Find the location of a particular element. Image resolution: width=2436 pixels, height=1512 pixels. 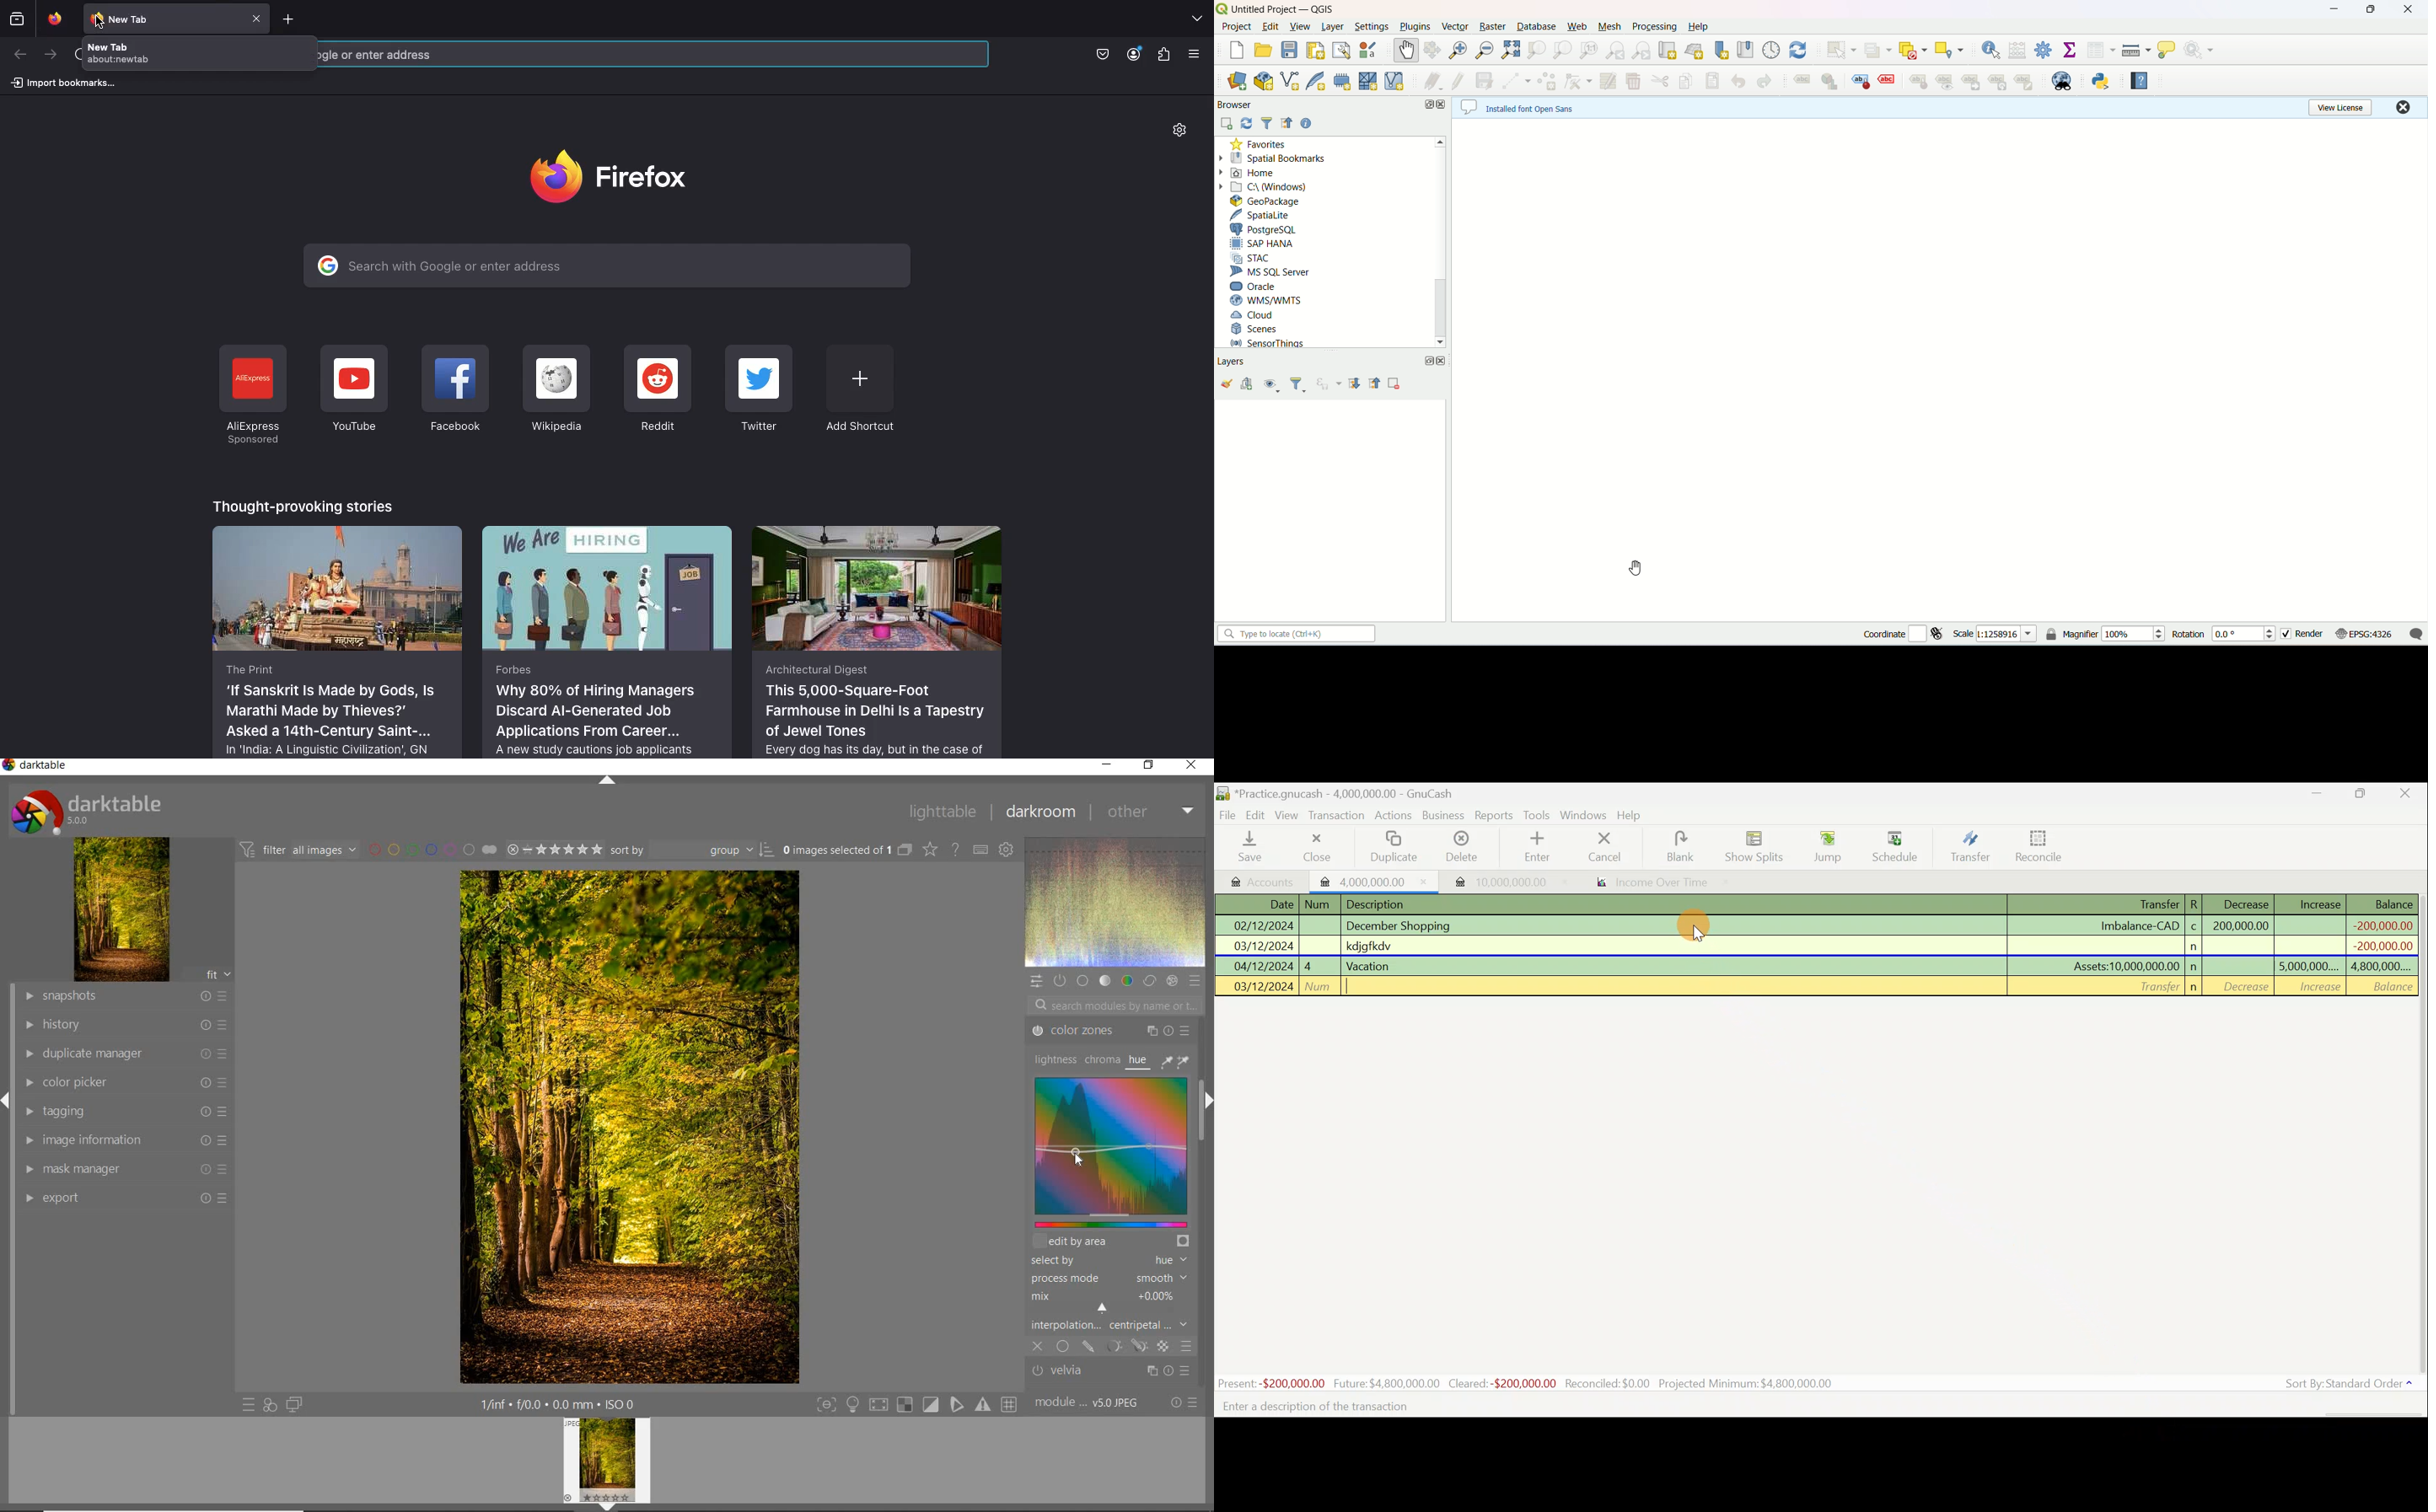

The Print

‘If Sanskrit Is Made by Gods, Is
Marathi Made by Thieves?"
Asked a 14th-Century Saint-...
In ‘India: A Linguistic Civilization’, GN is located at coordinates (338, 641).